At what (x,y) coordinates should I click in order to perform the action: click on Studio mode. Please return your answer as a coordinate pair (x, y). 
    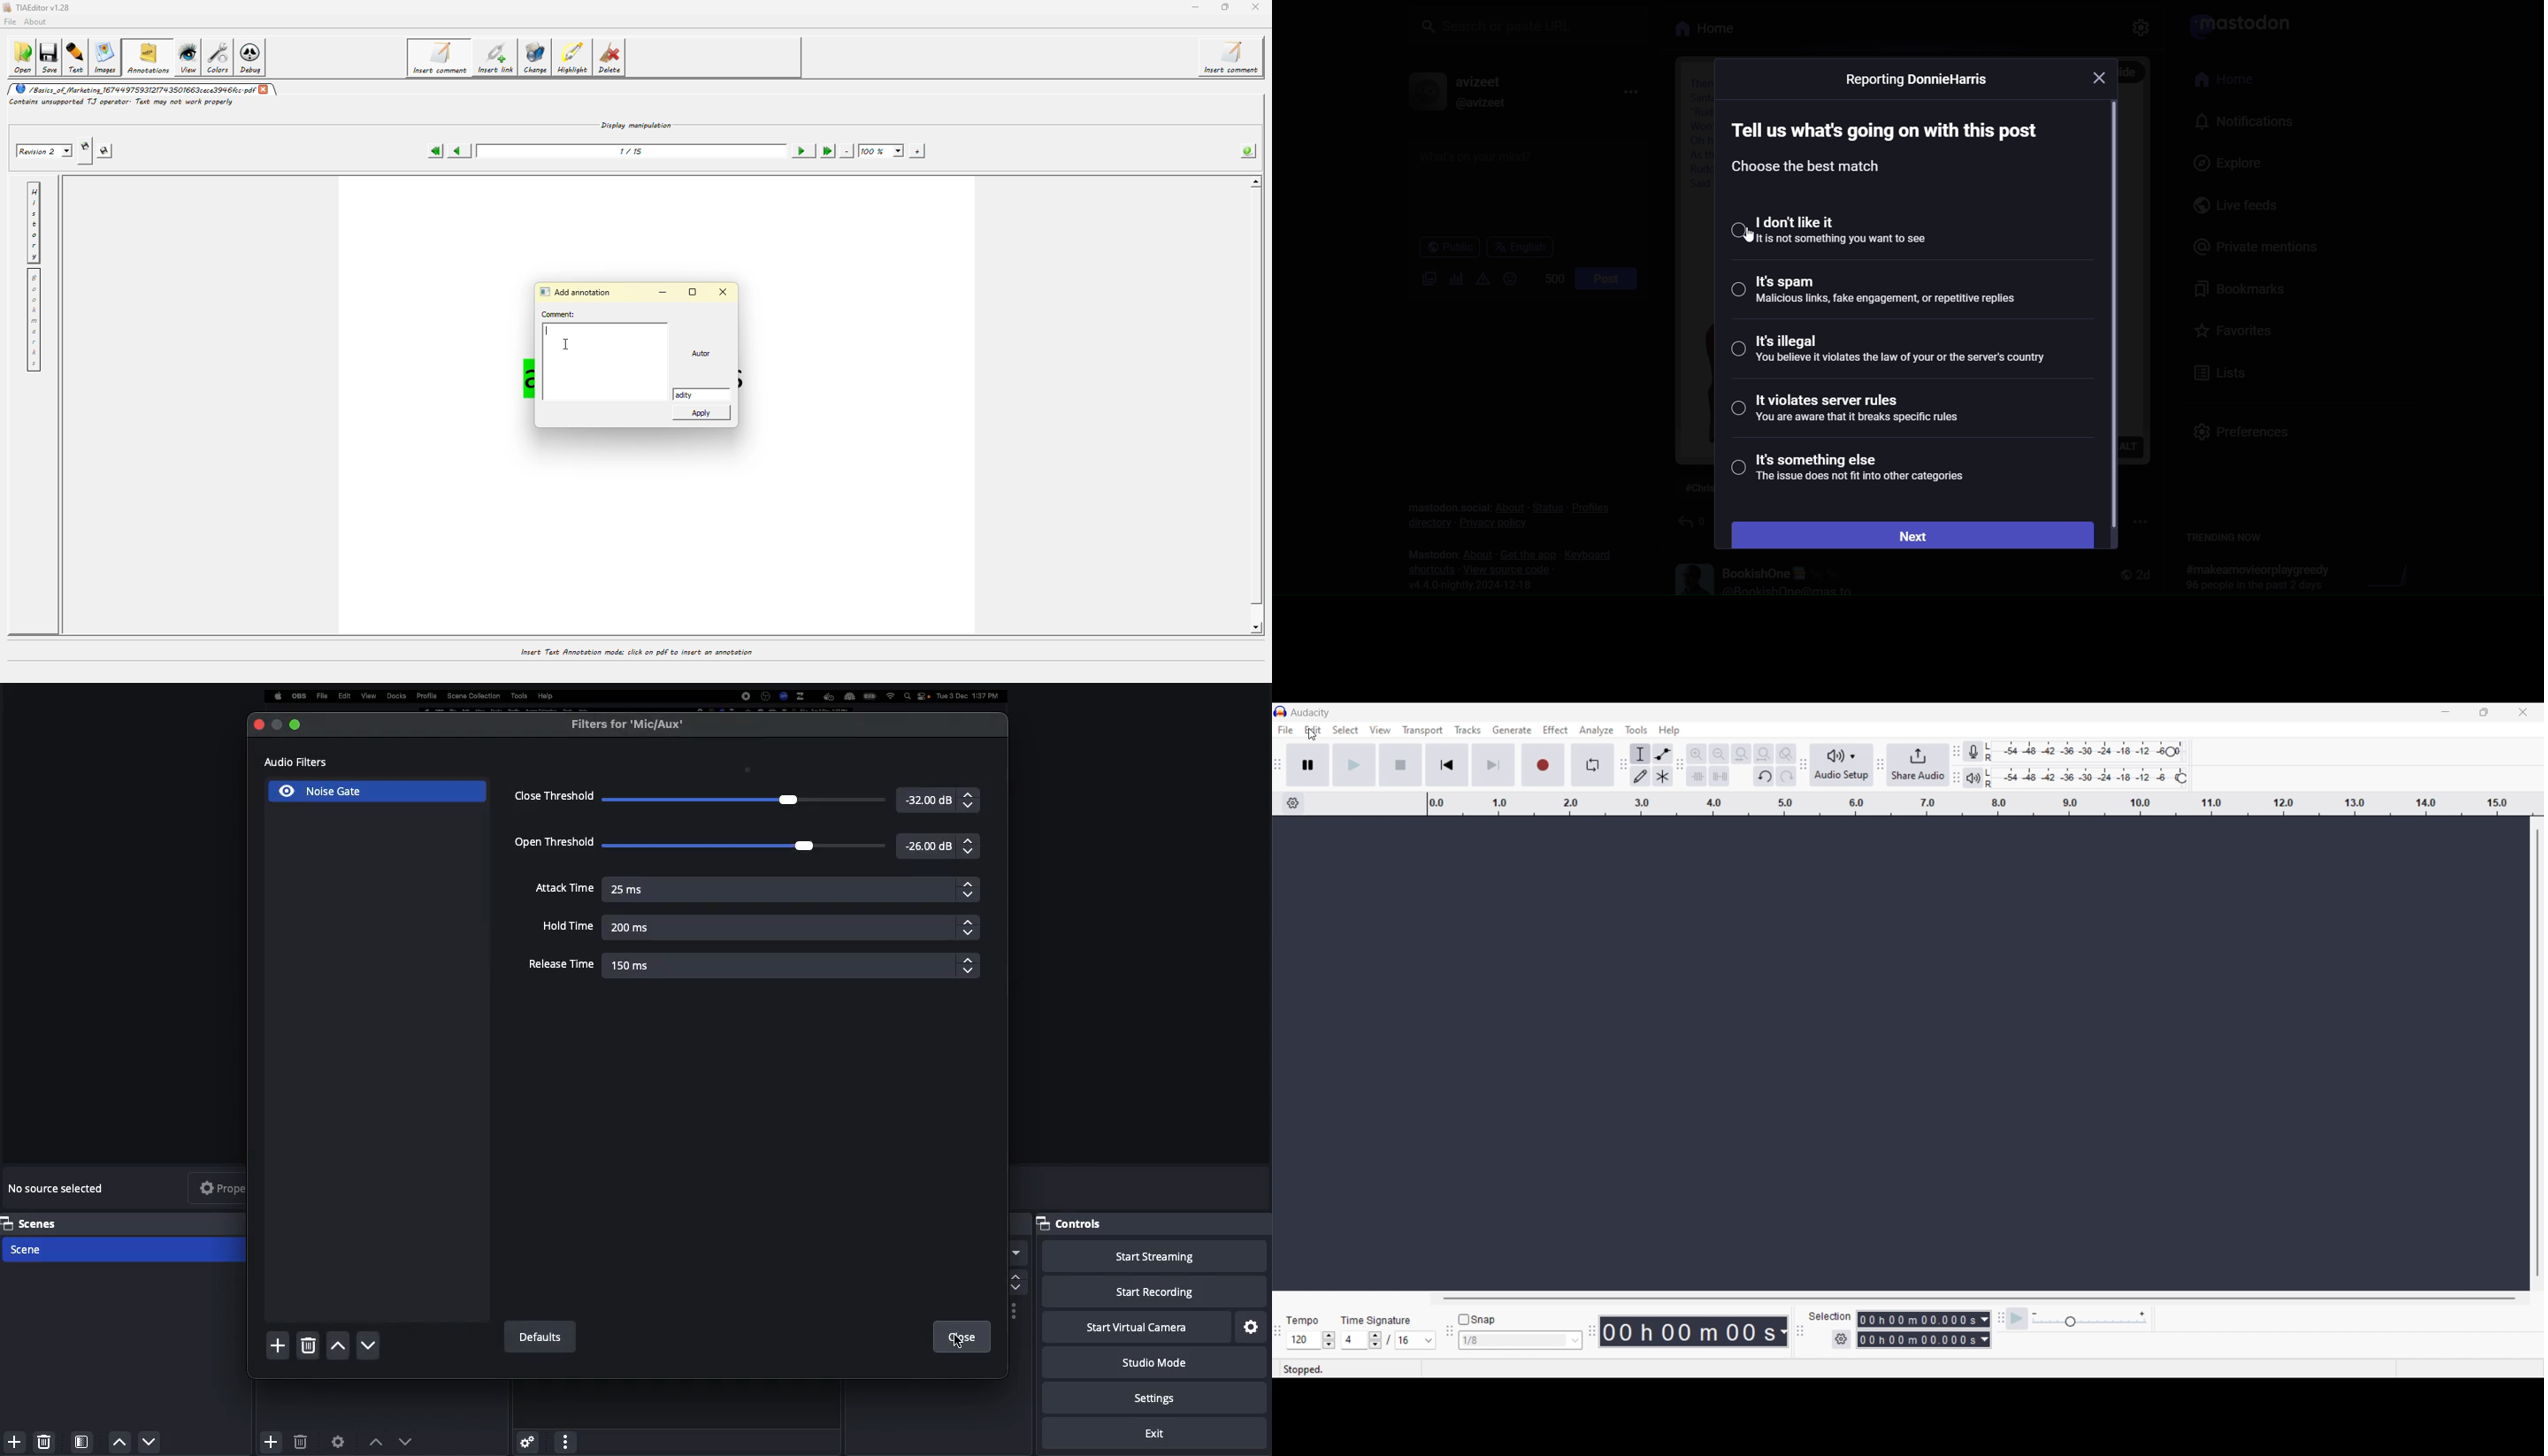
    Looking at the image, I should click on (1152, 1366).